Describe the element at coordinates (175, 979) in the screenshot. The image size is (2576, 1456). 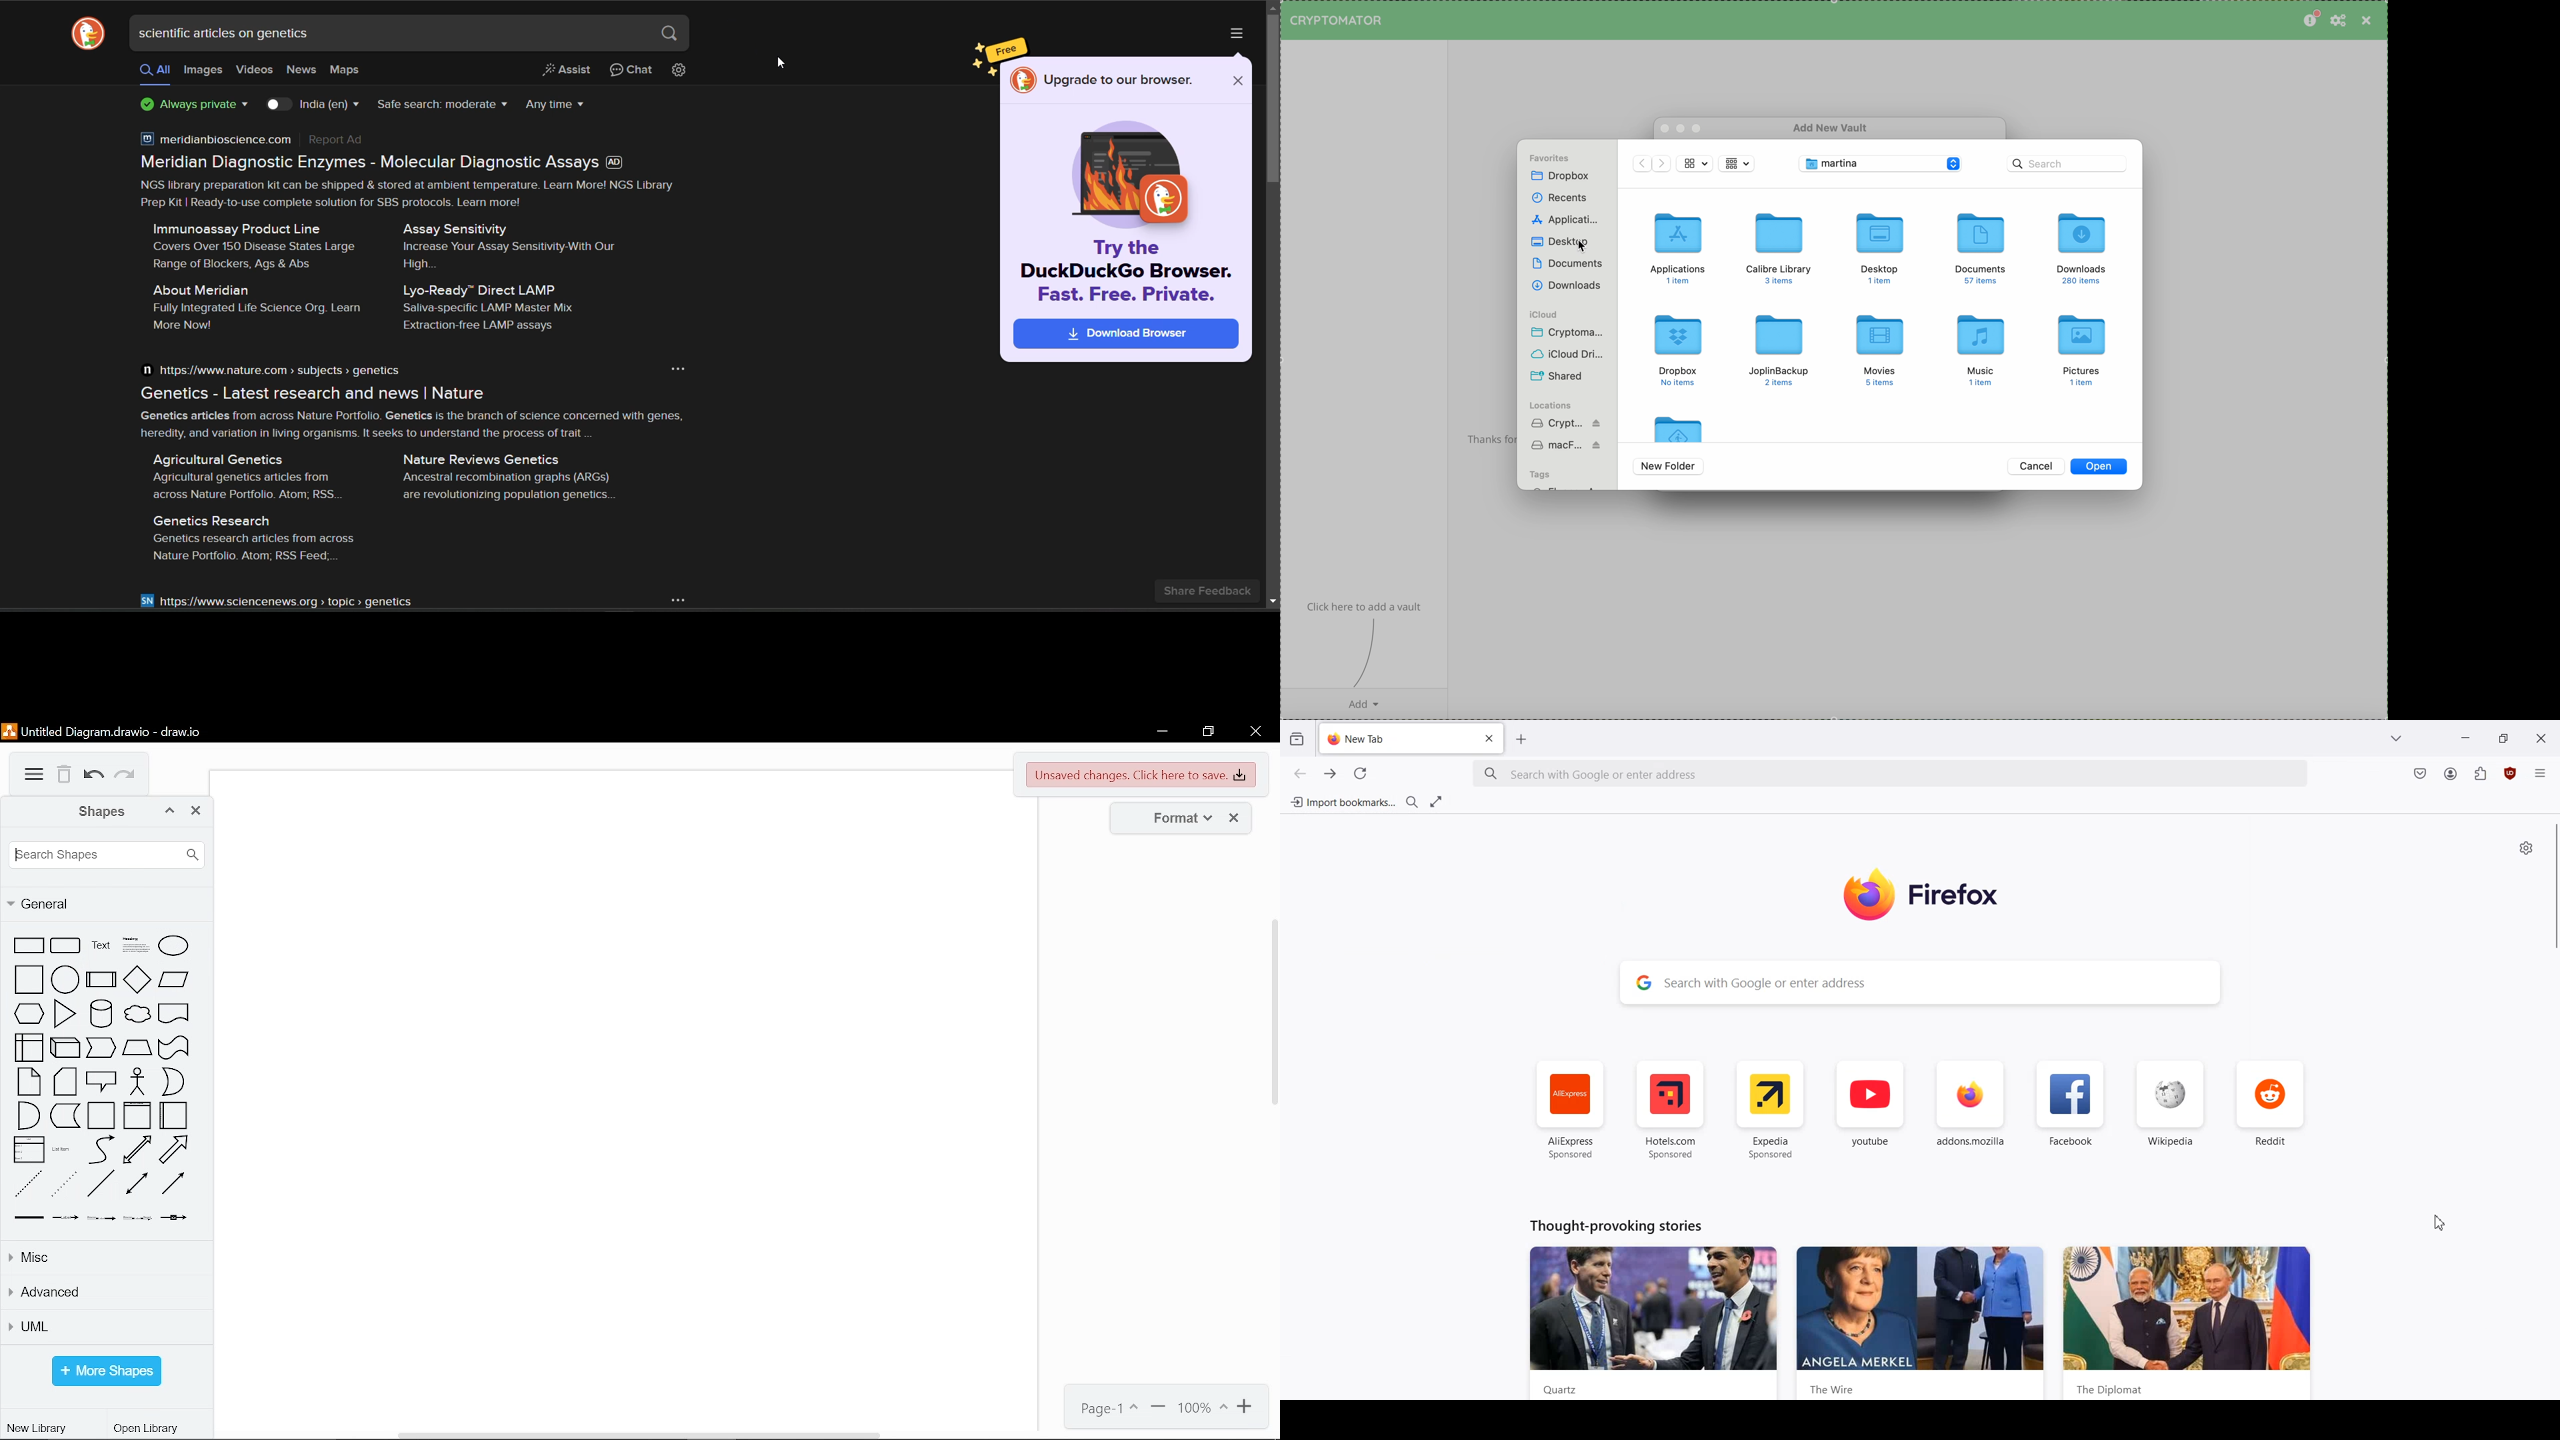
I see `parallelogram` at that location.